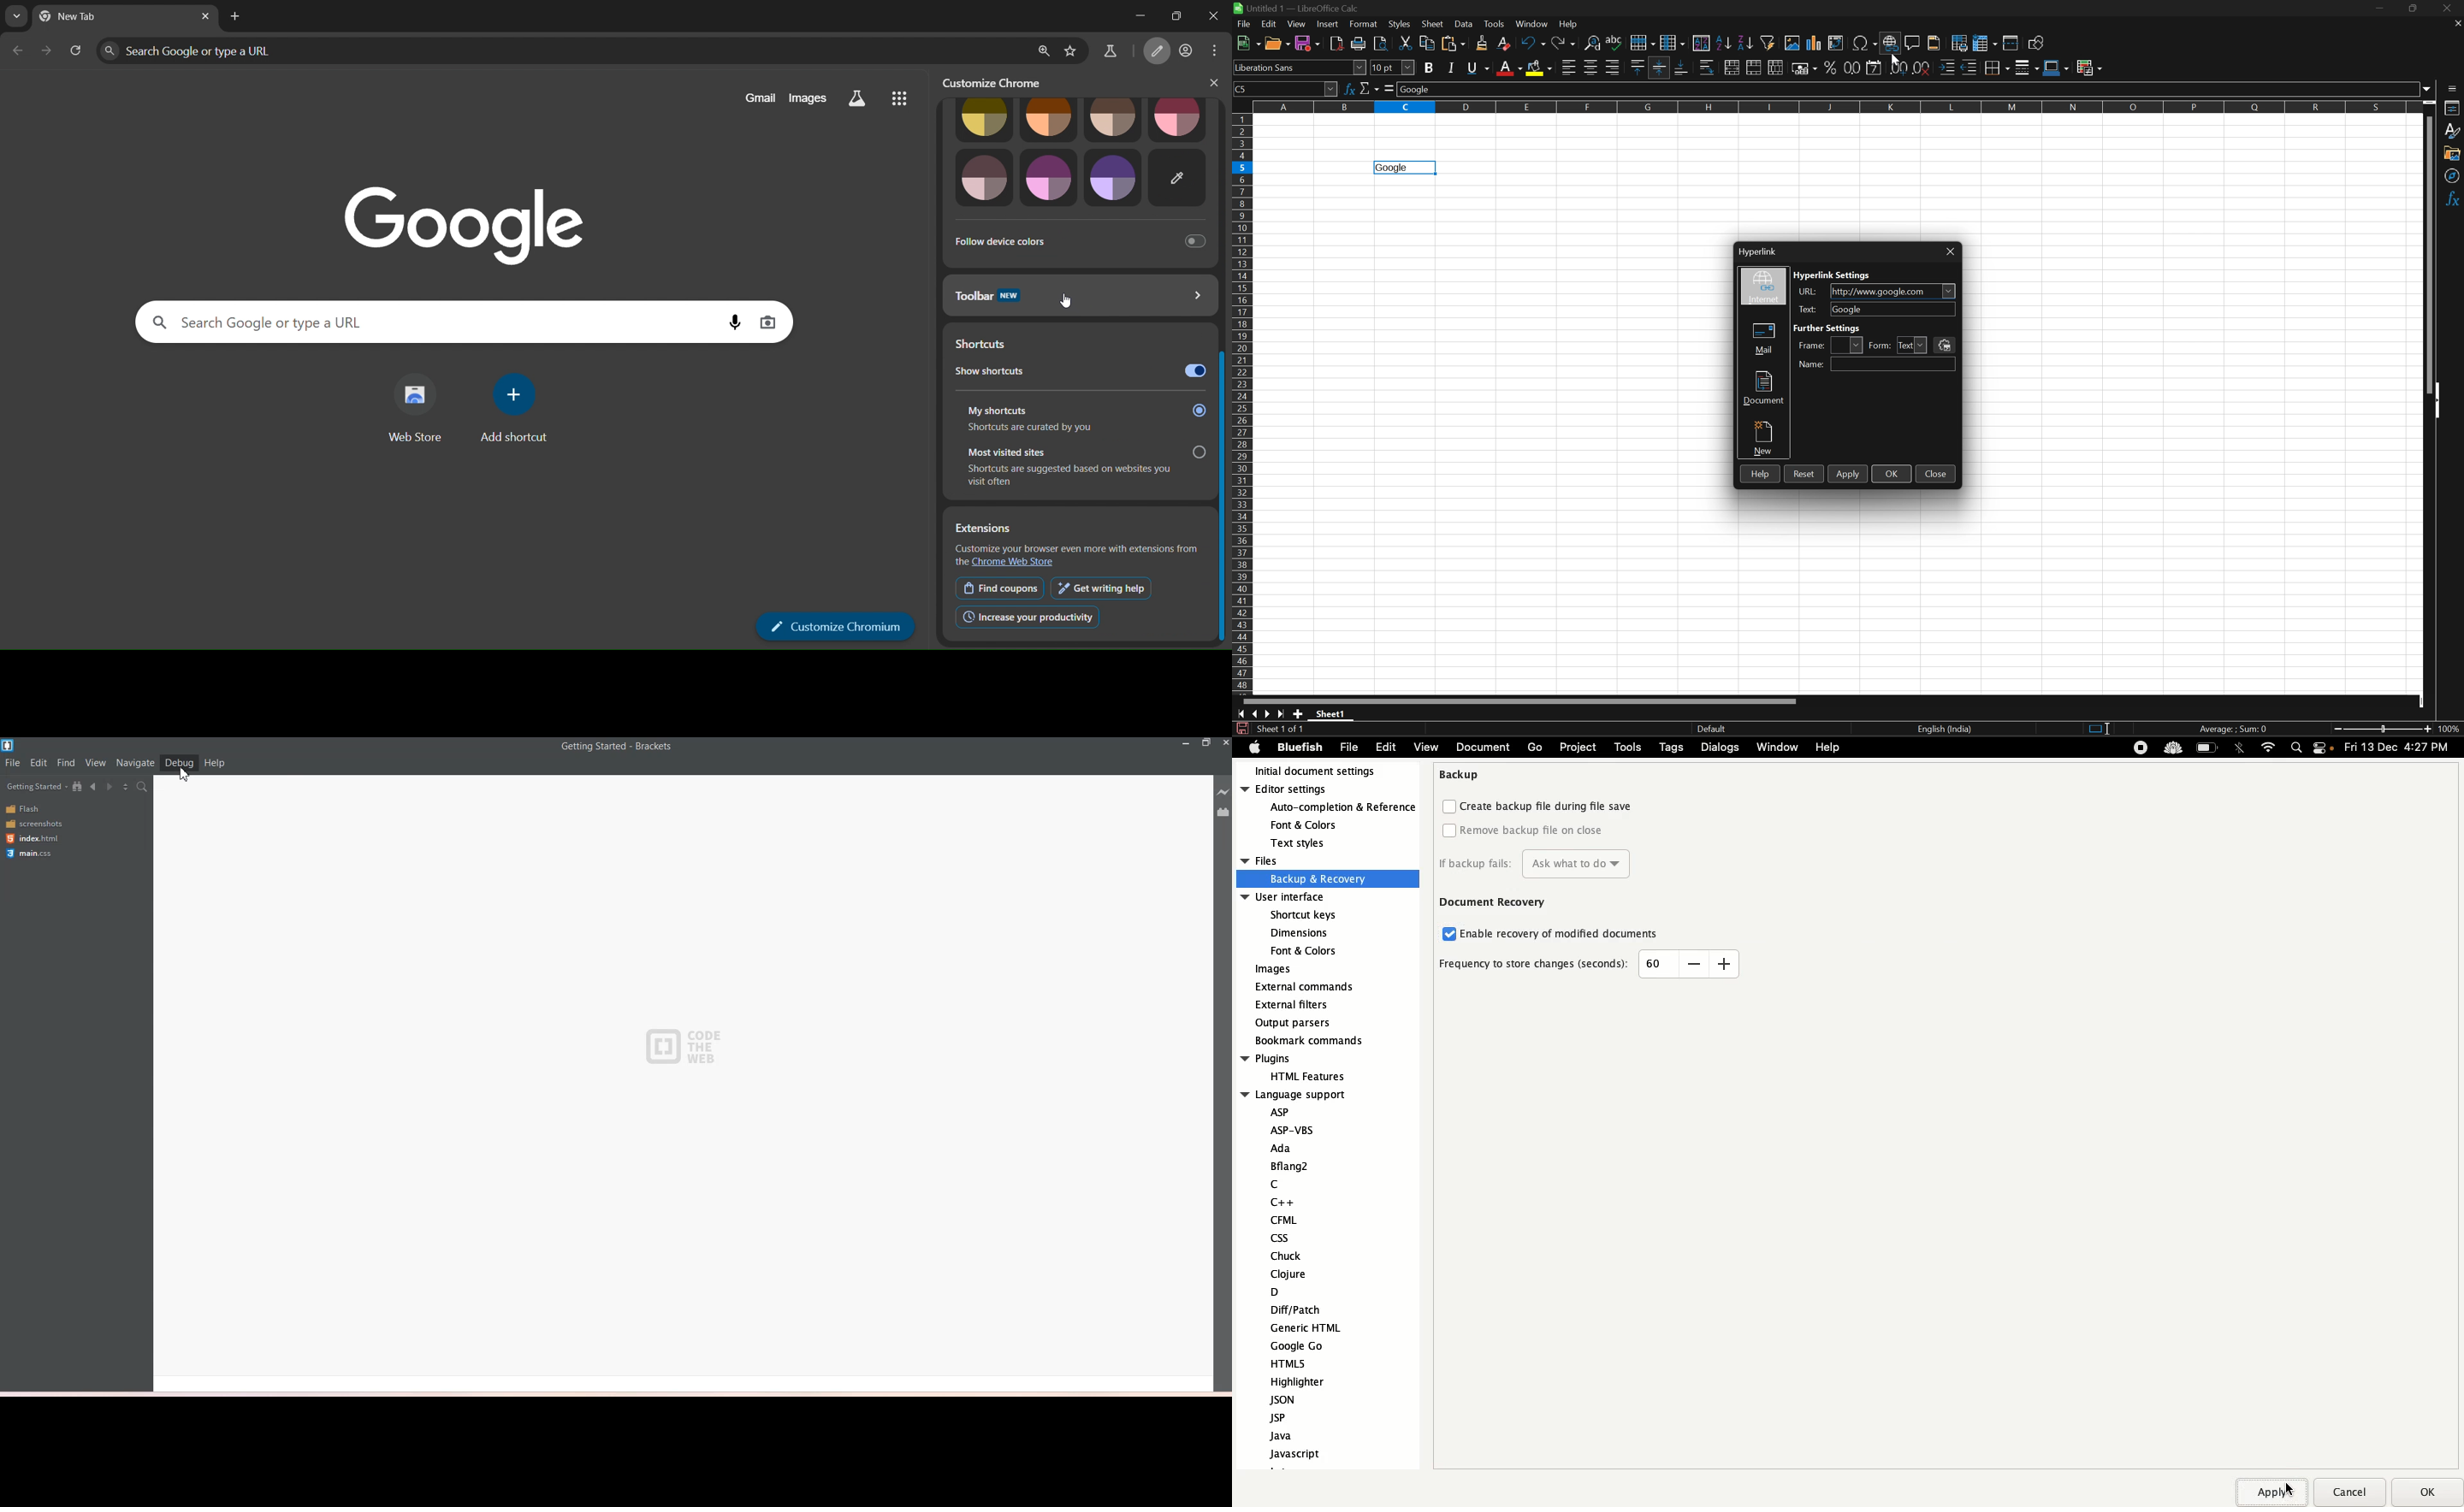 The image size is (2464, 1512). Describe the element at coordinates (1721, 746) in the screenshot. I see `Dialogs` at that location.